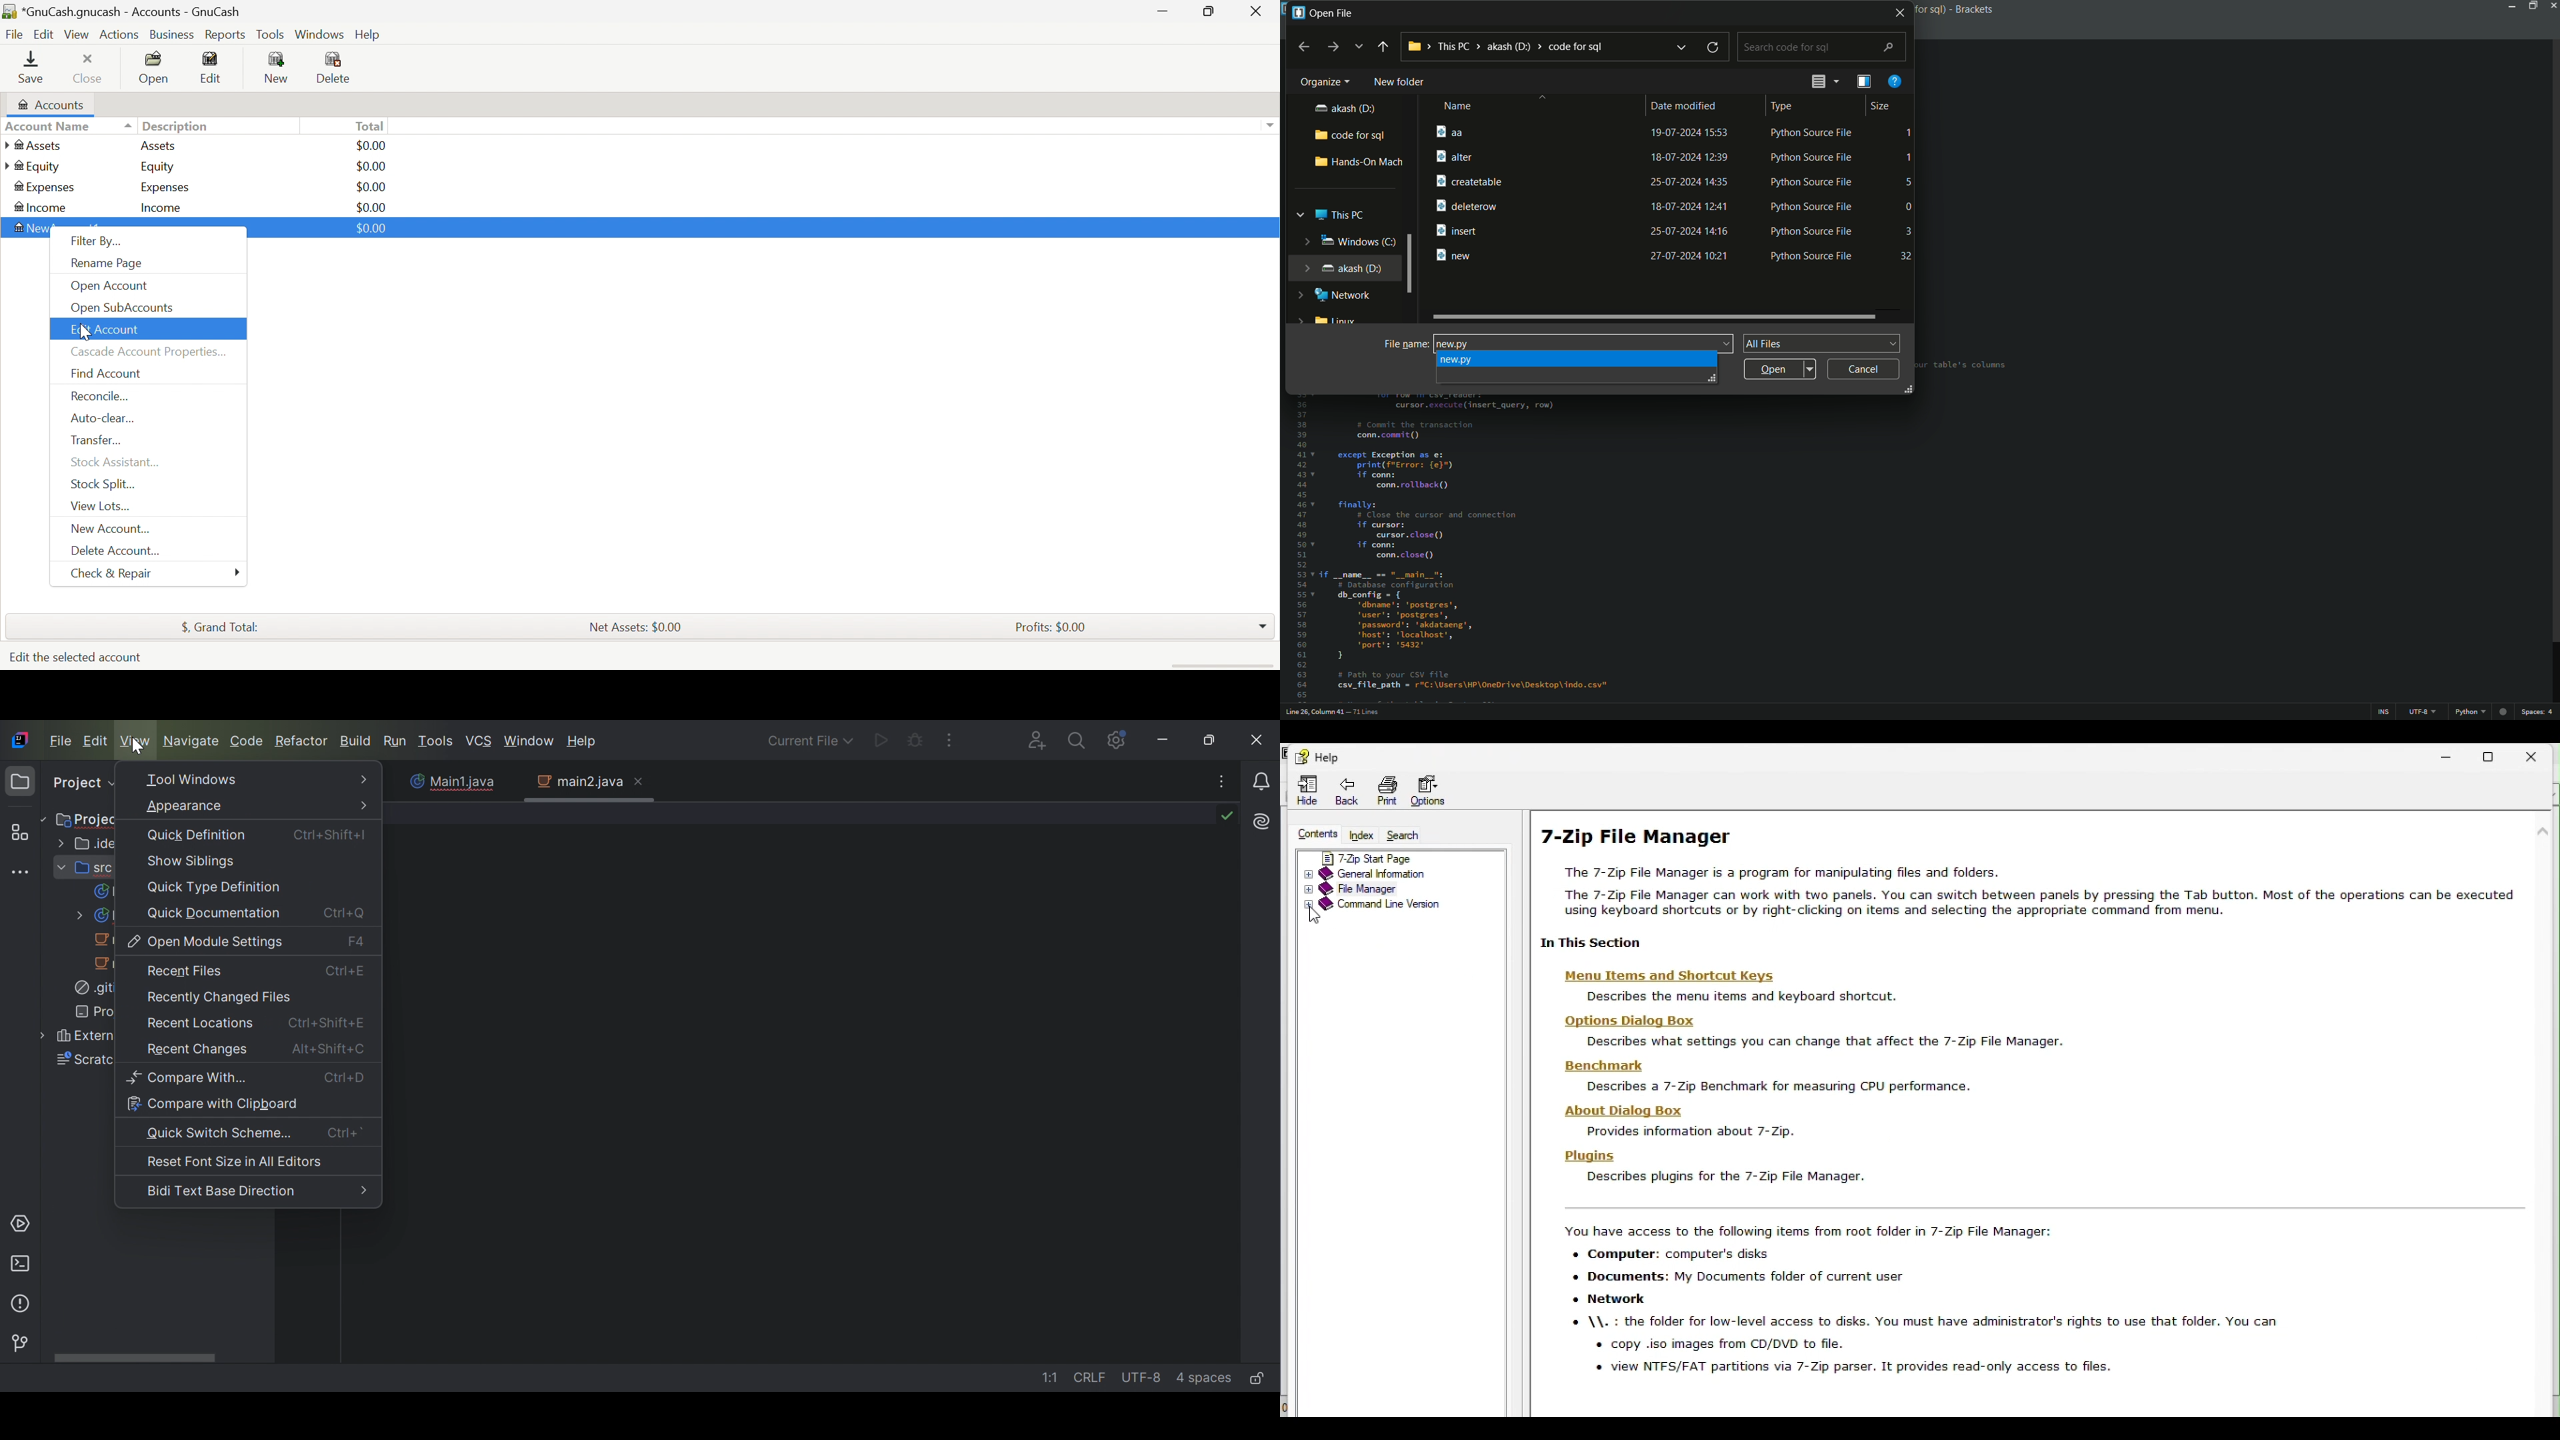 This screenshot has width=2576, height=1456. What do you see at coordinates (223, 627) in the screenshot?
I see `$, Grand Total:` at bounding box center [223, 627].